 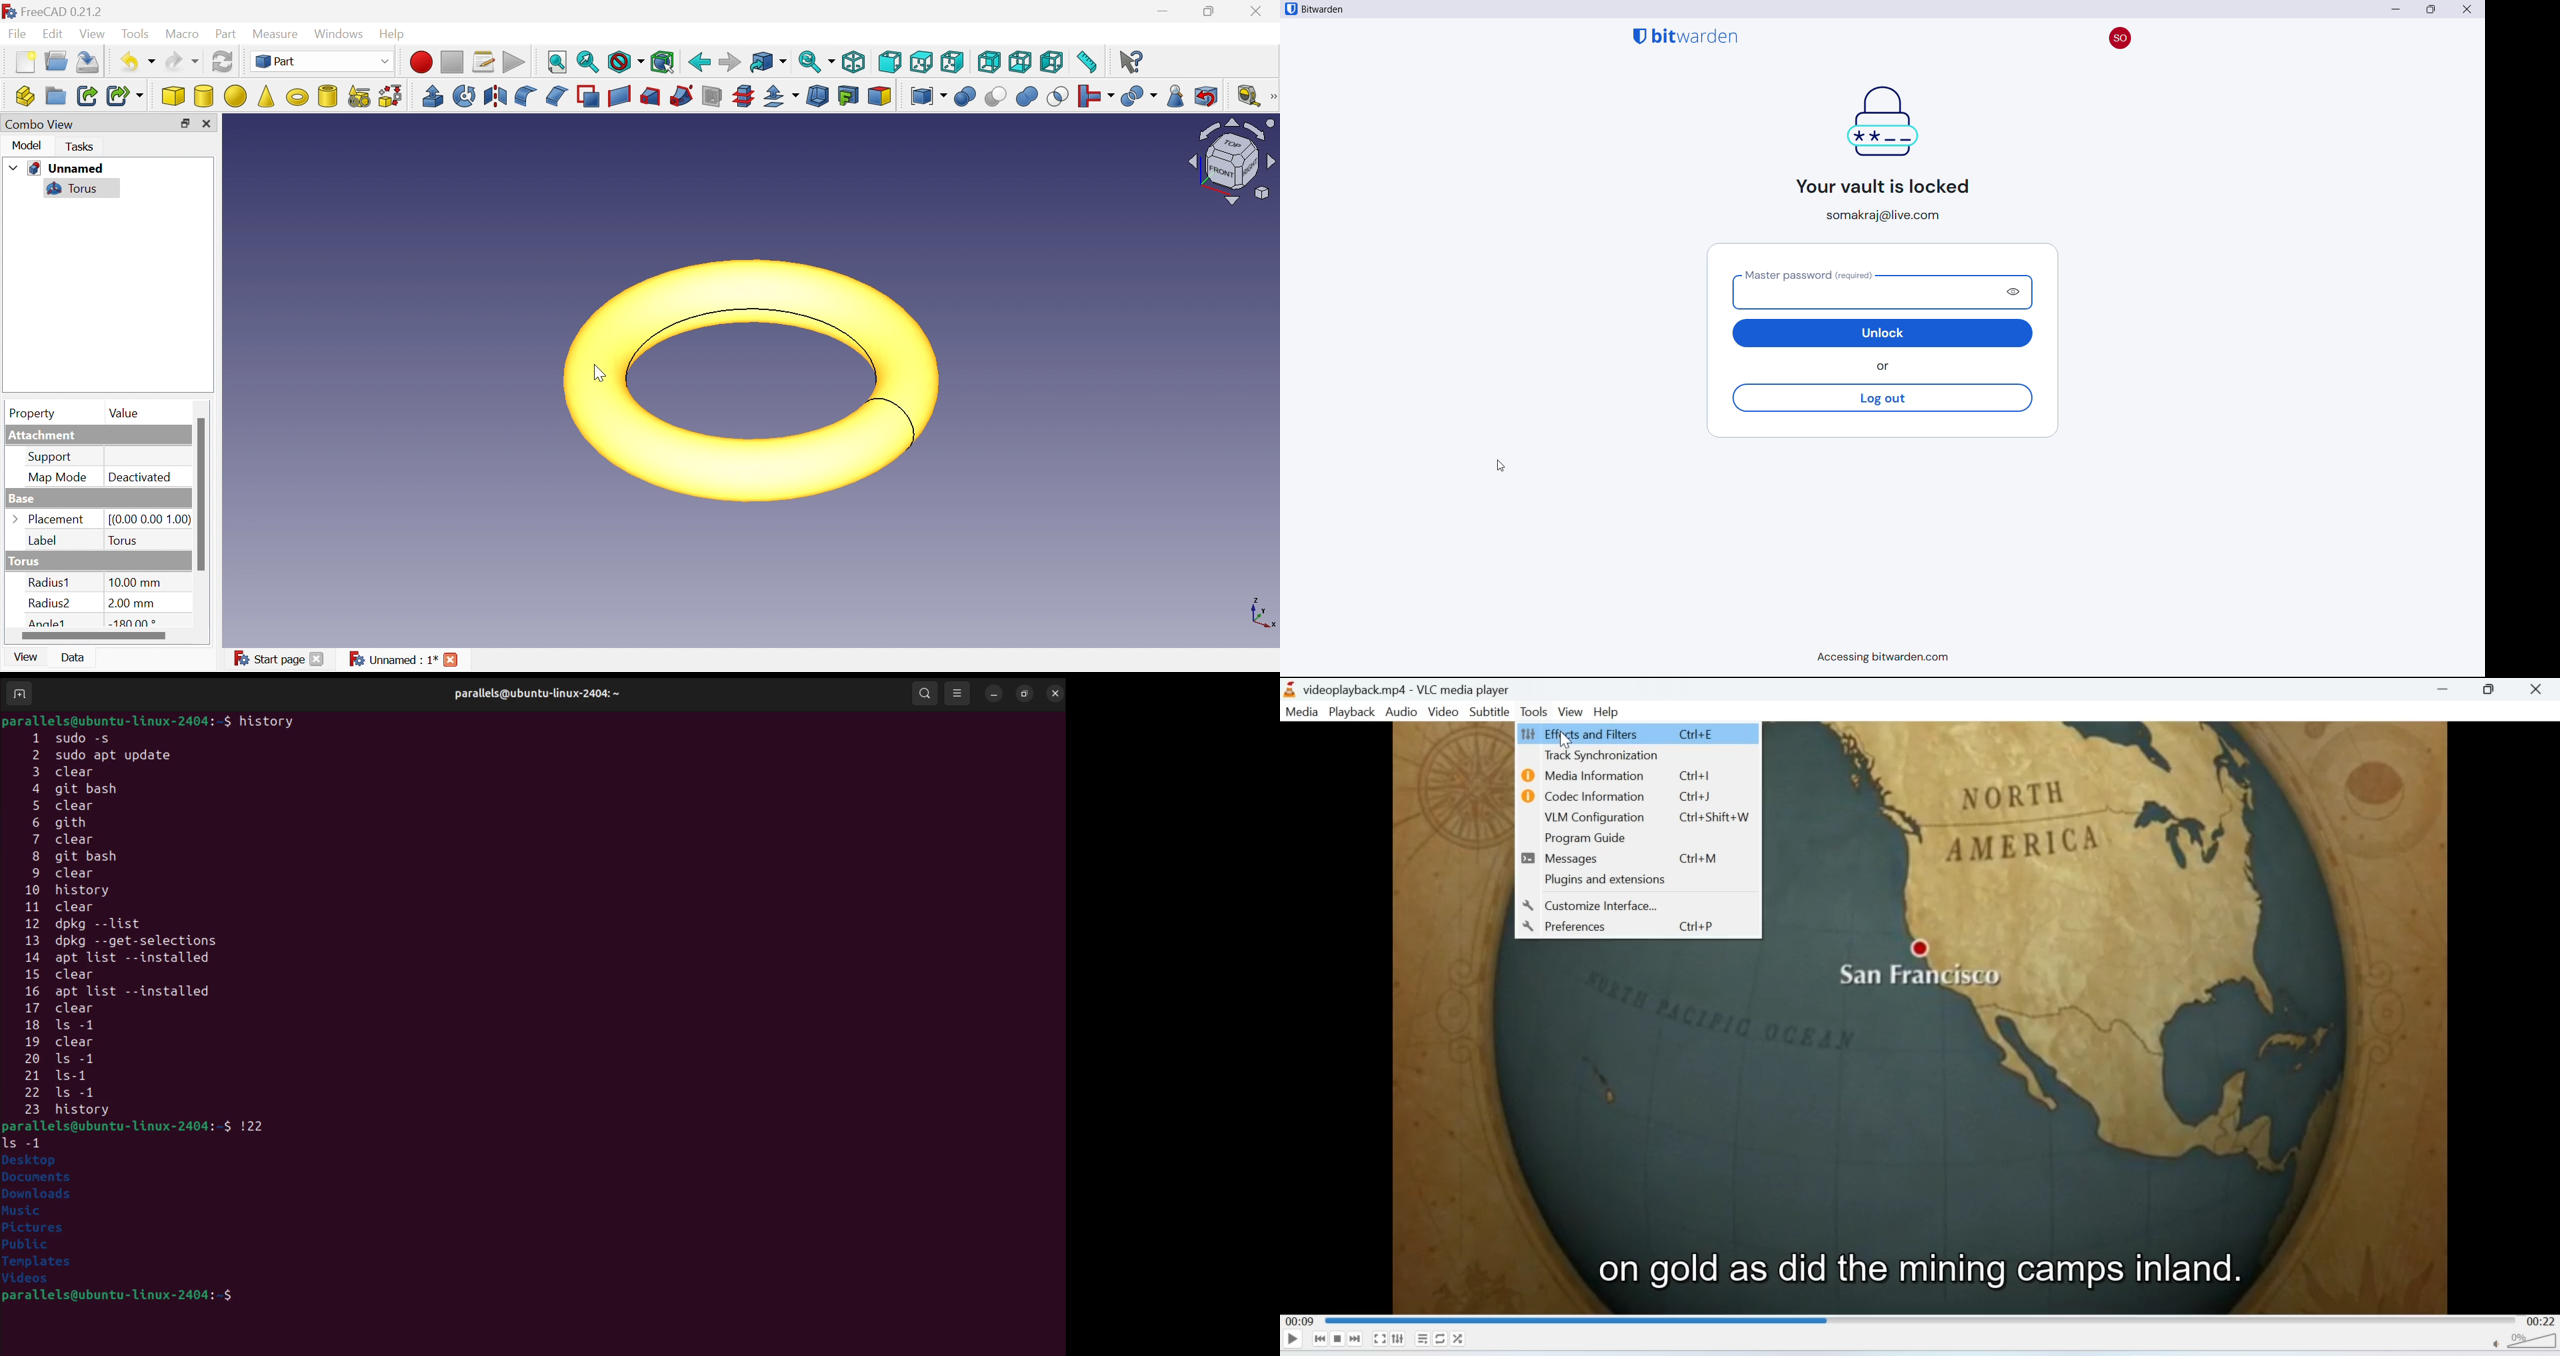 I want to click on Close, so click(x=207, y=122).